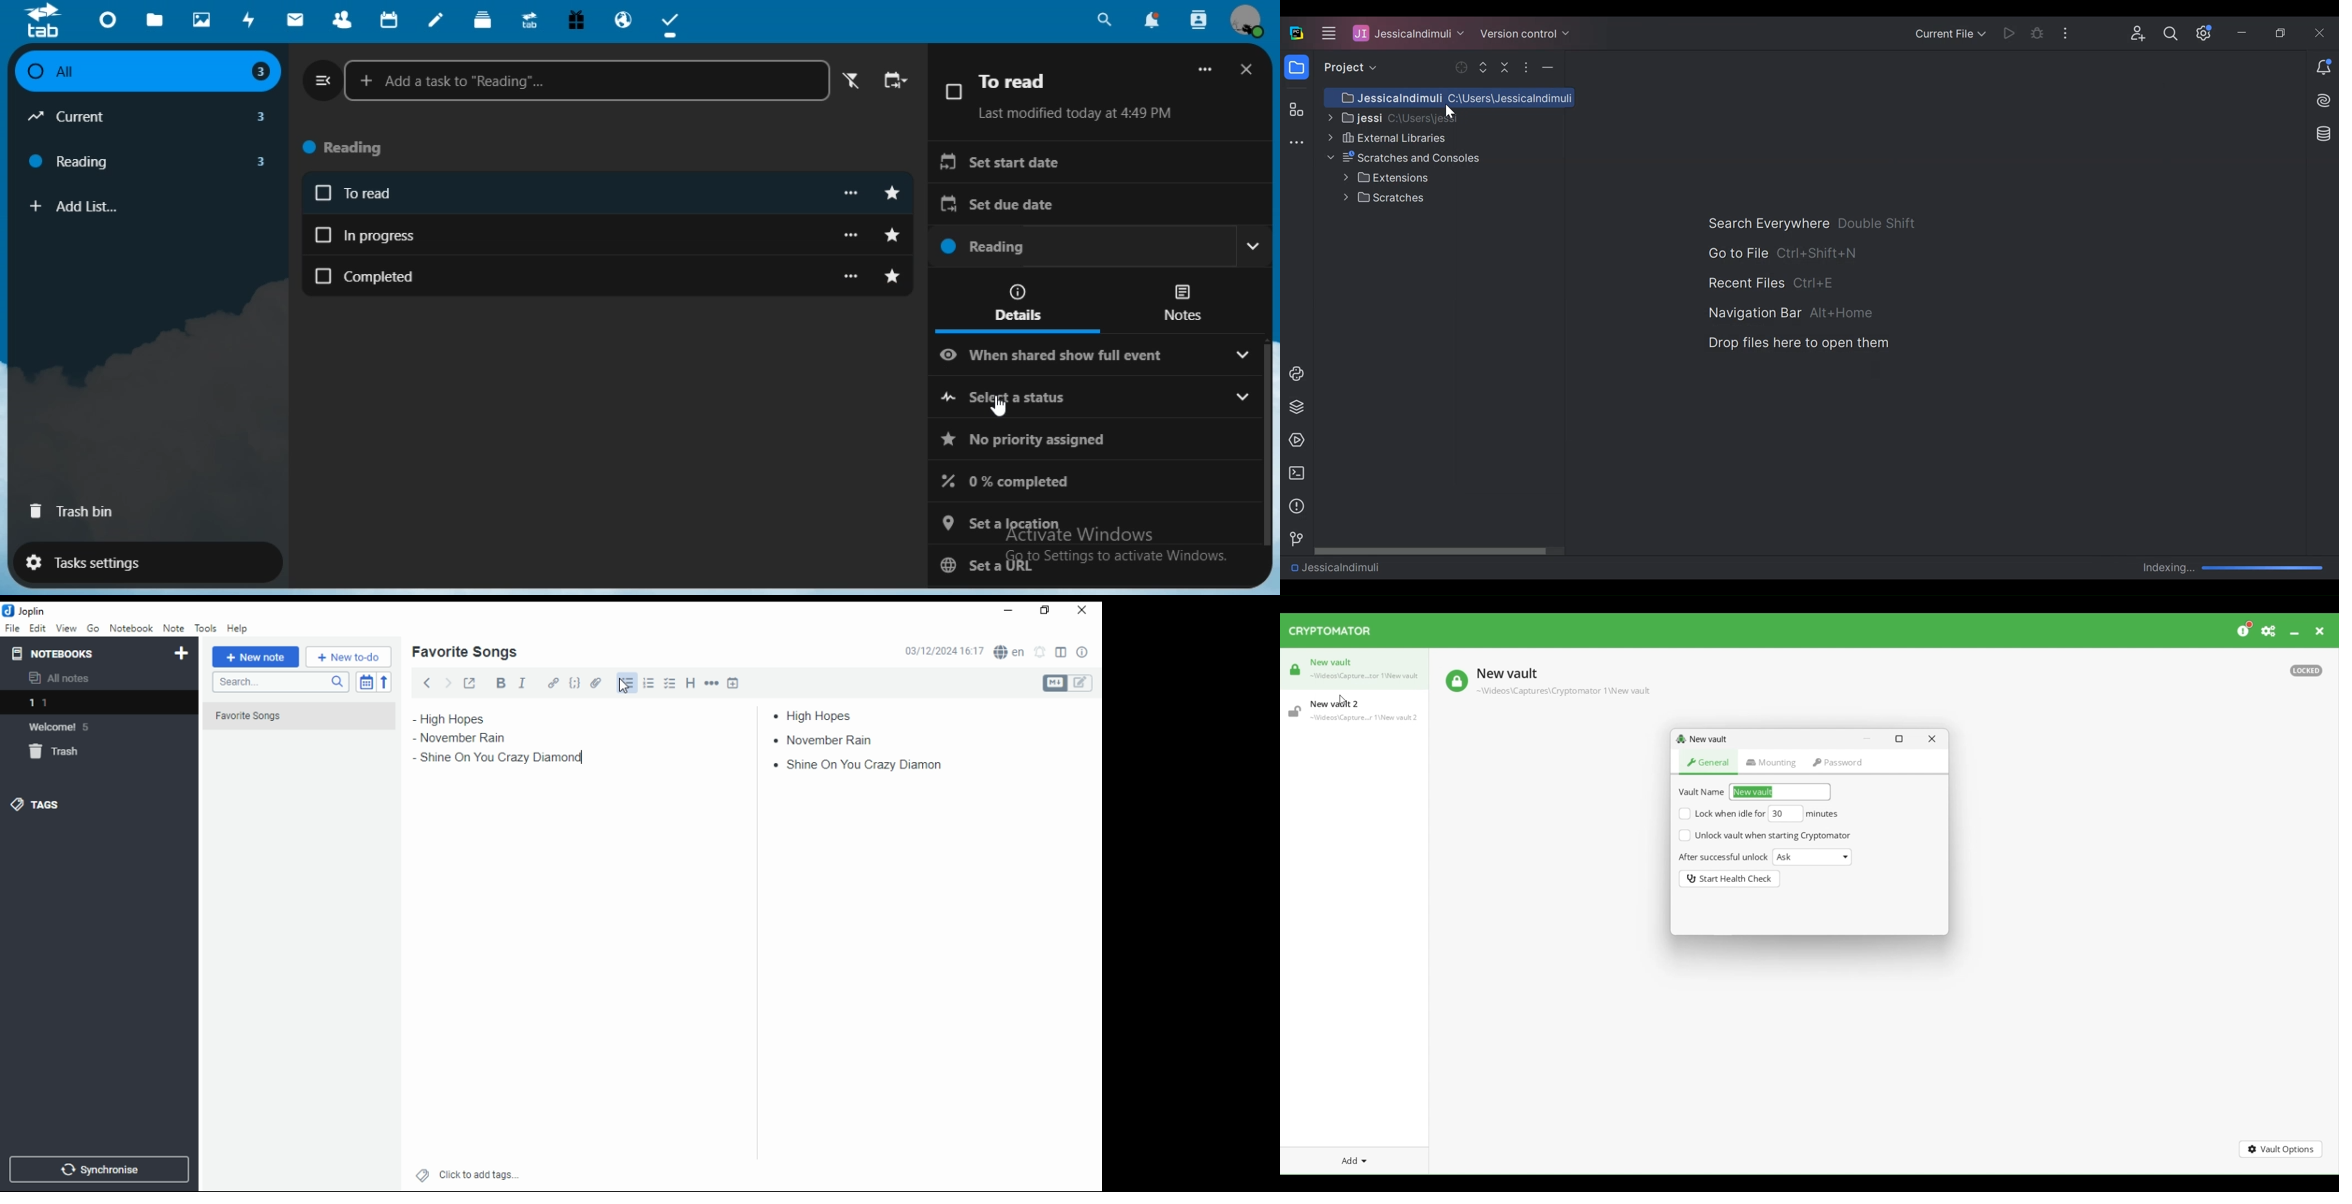 This screenshot has width=2352, height=1204. I want to click on notebook: welcome, so click(63, 726).